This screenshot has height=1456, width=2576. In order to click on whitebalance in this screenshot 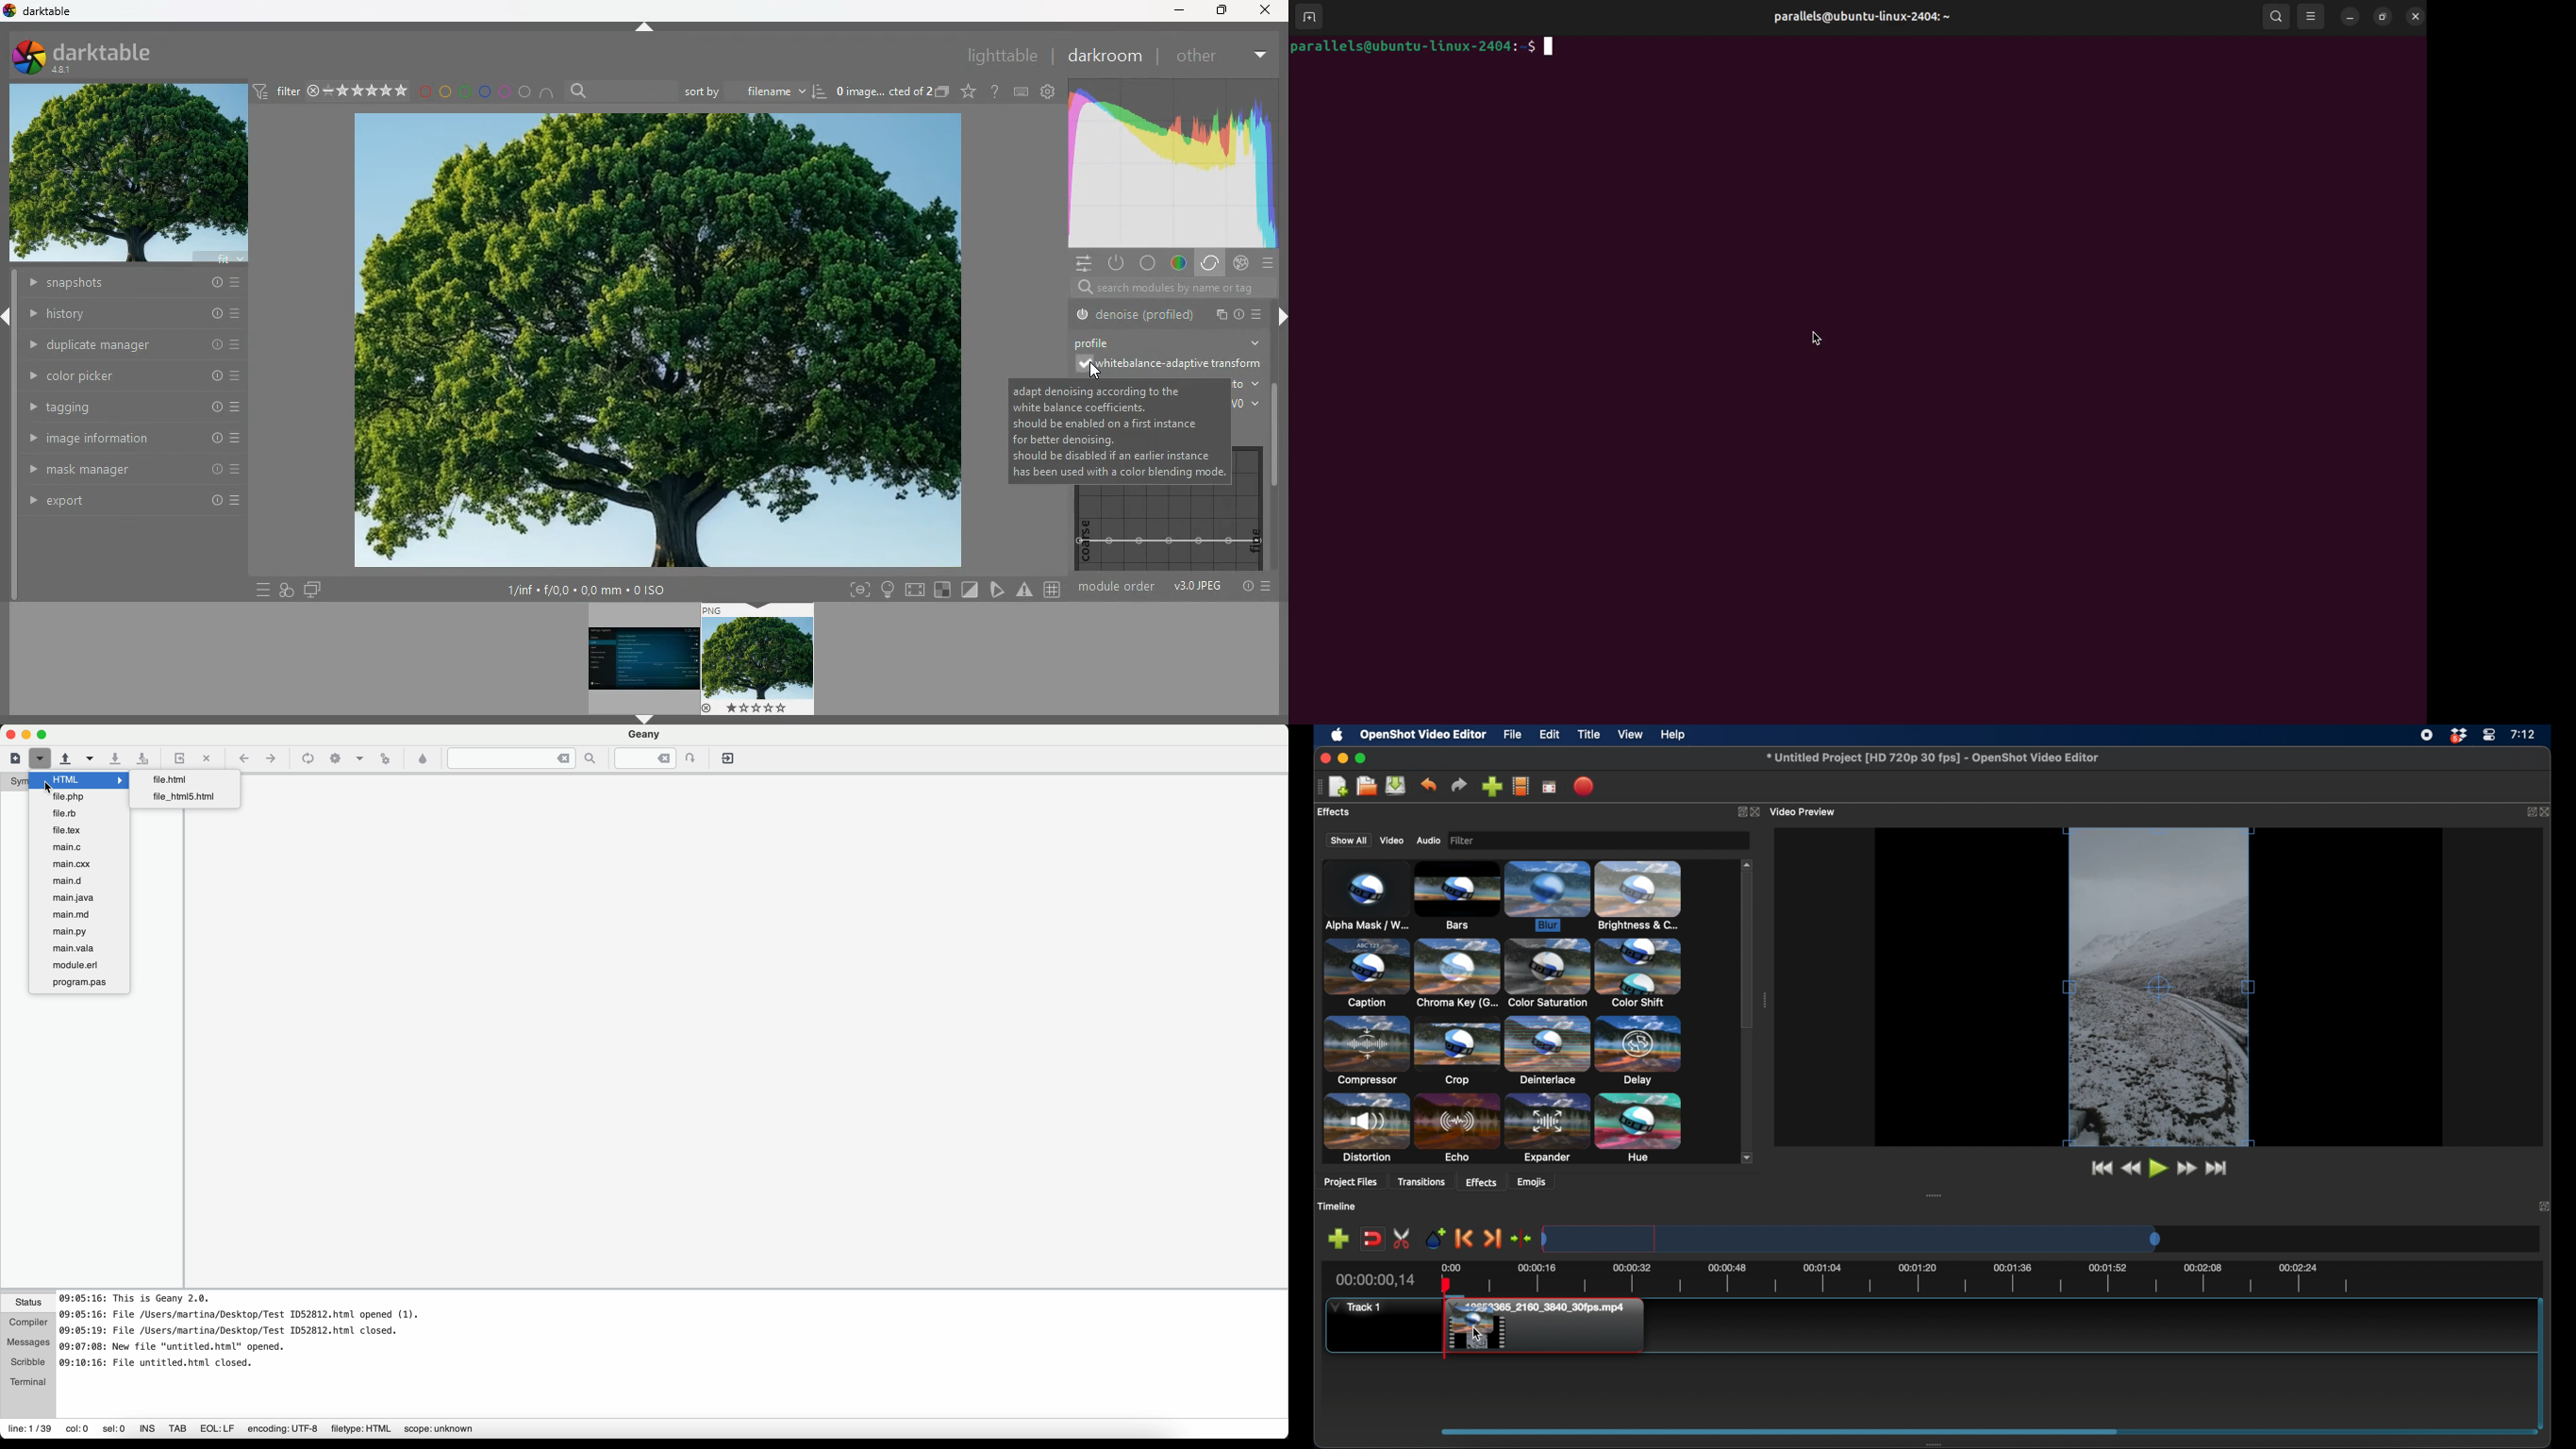, I will do `click(1167, 366)`.